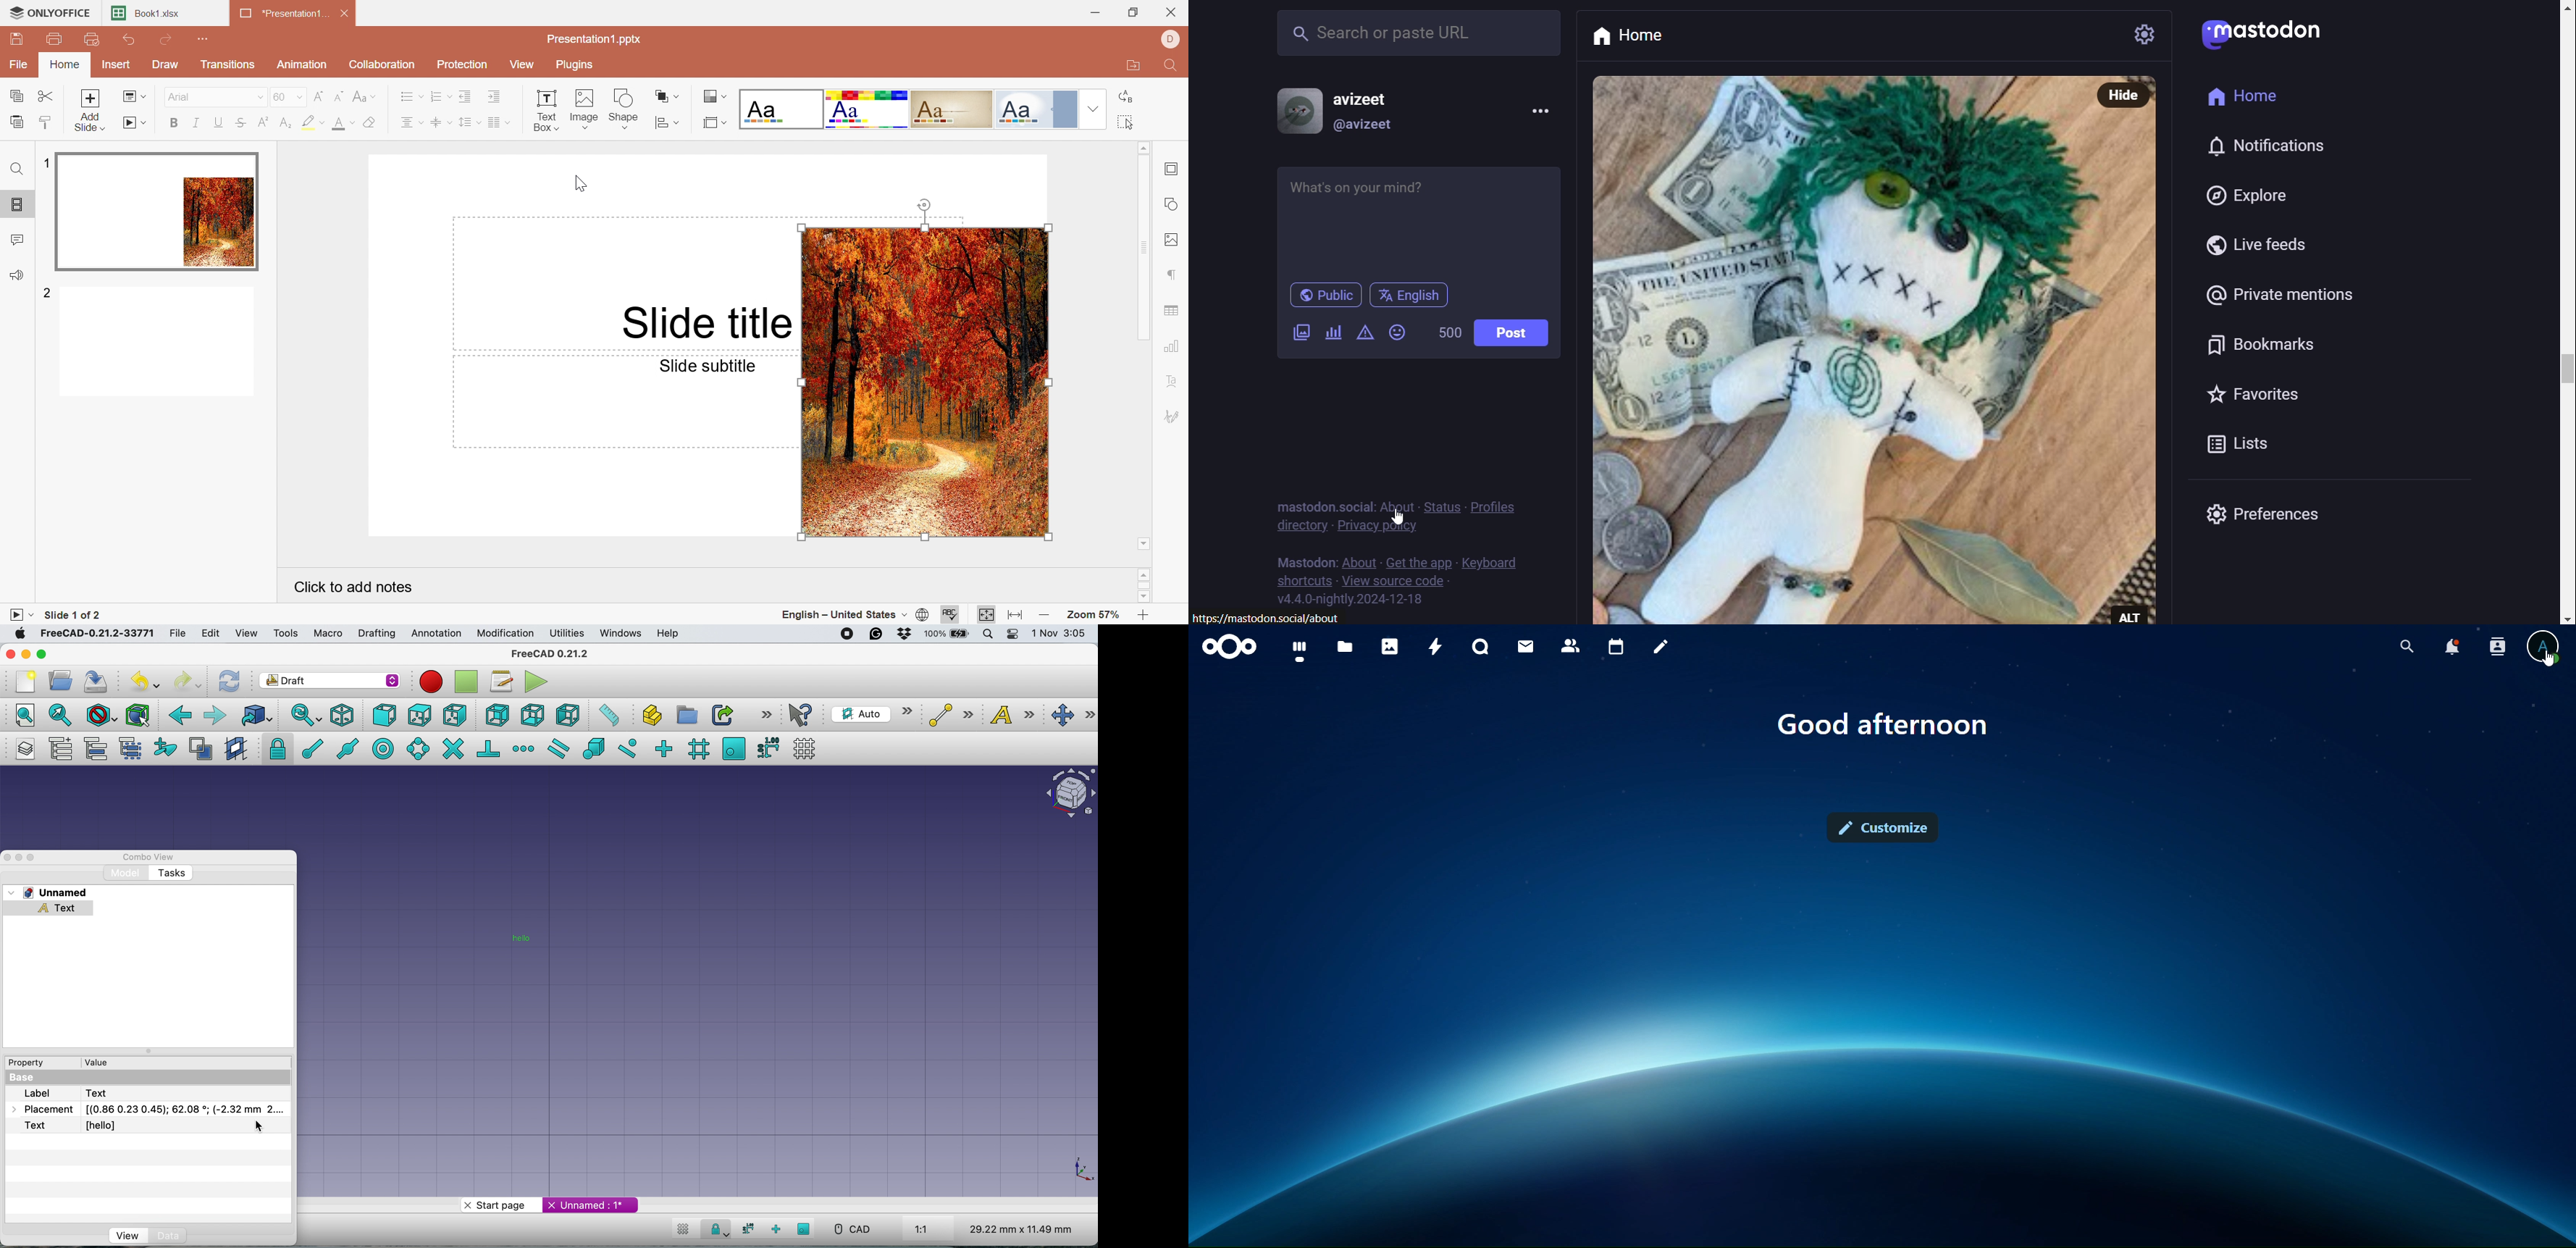 This screenshot has width=2576, height=1260. I want to click on windows, so click(619, 633).